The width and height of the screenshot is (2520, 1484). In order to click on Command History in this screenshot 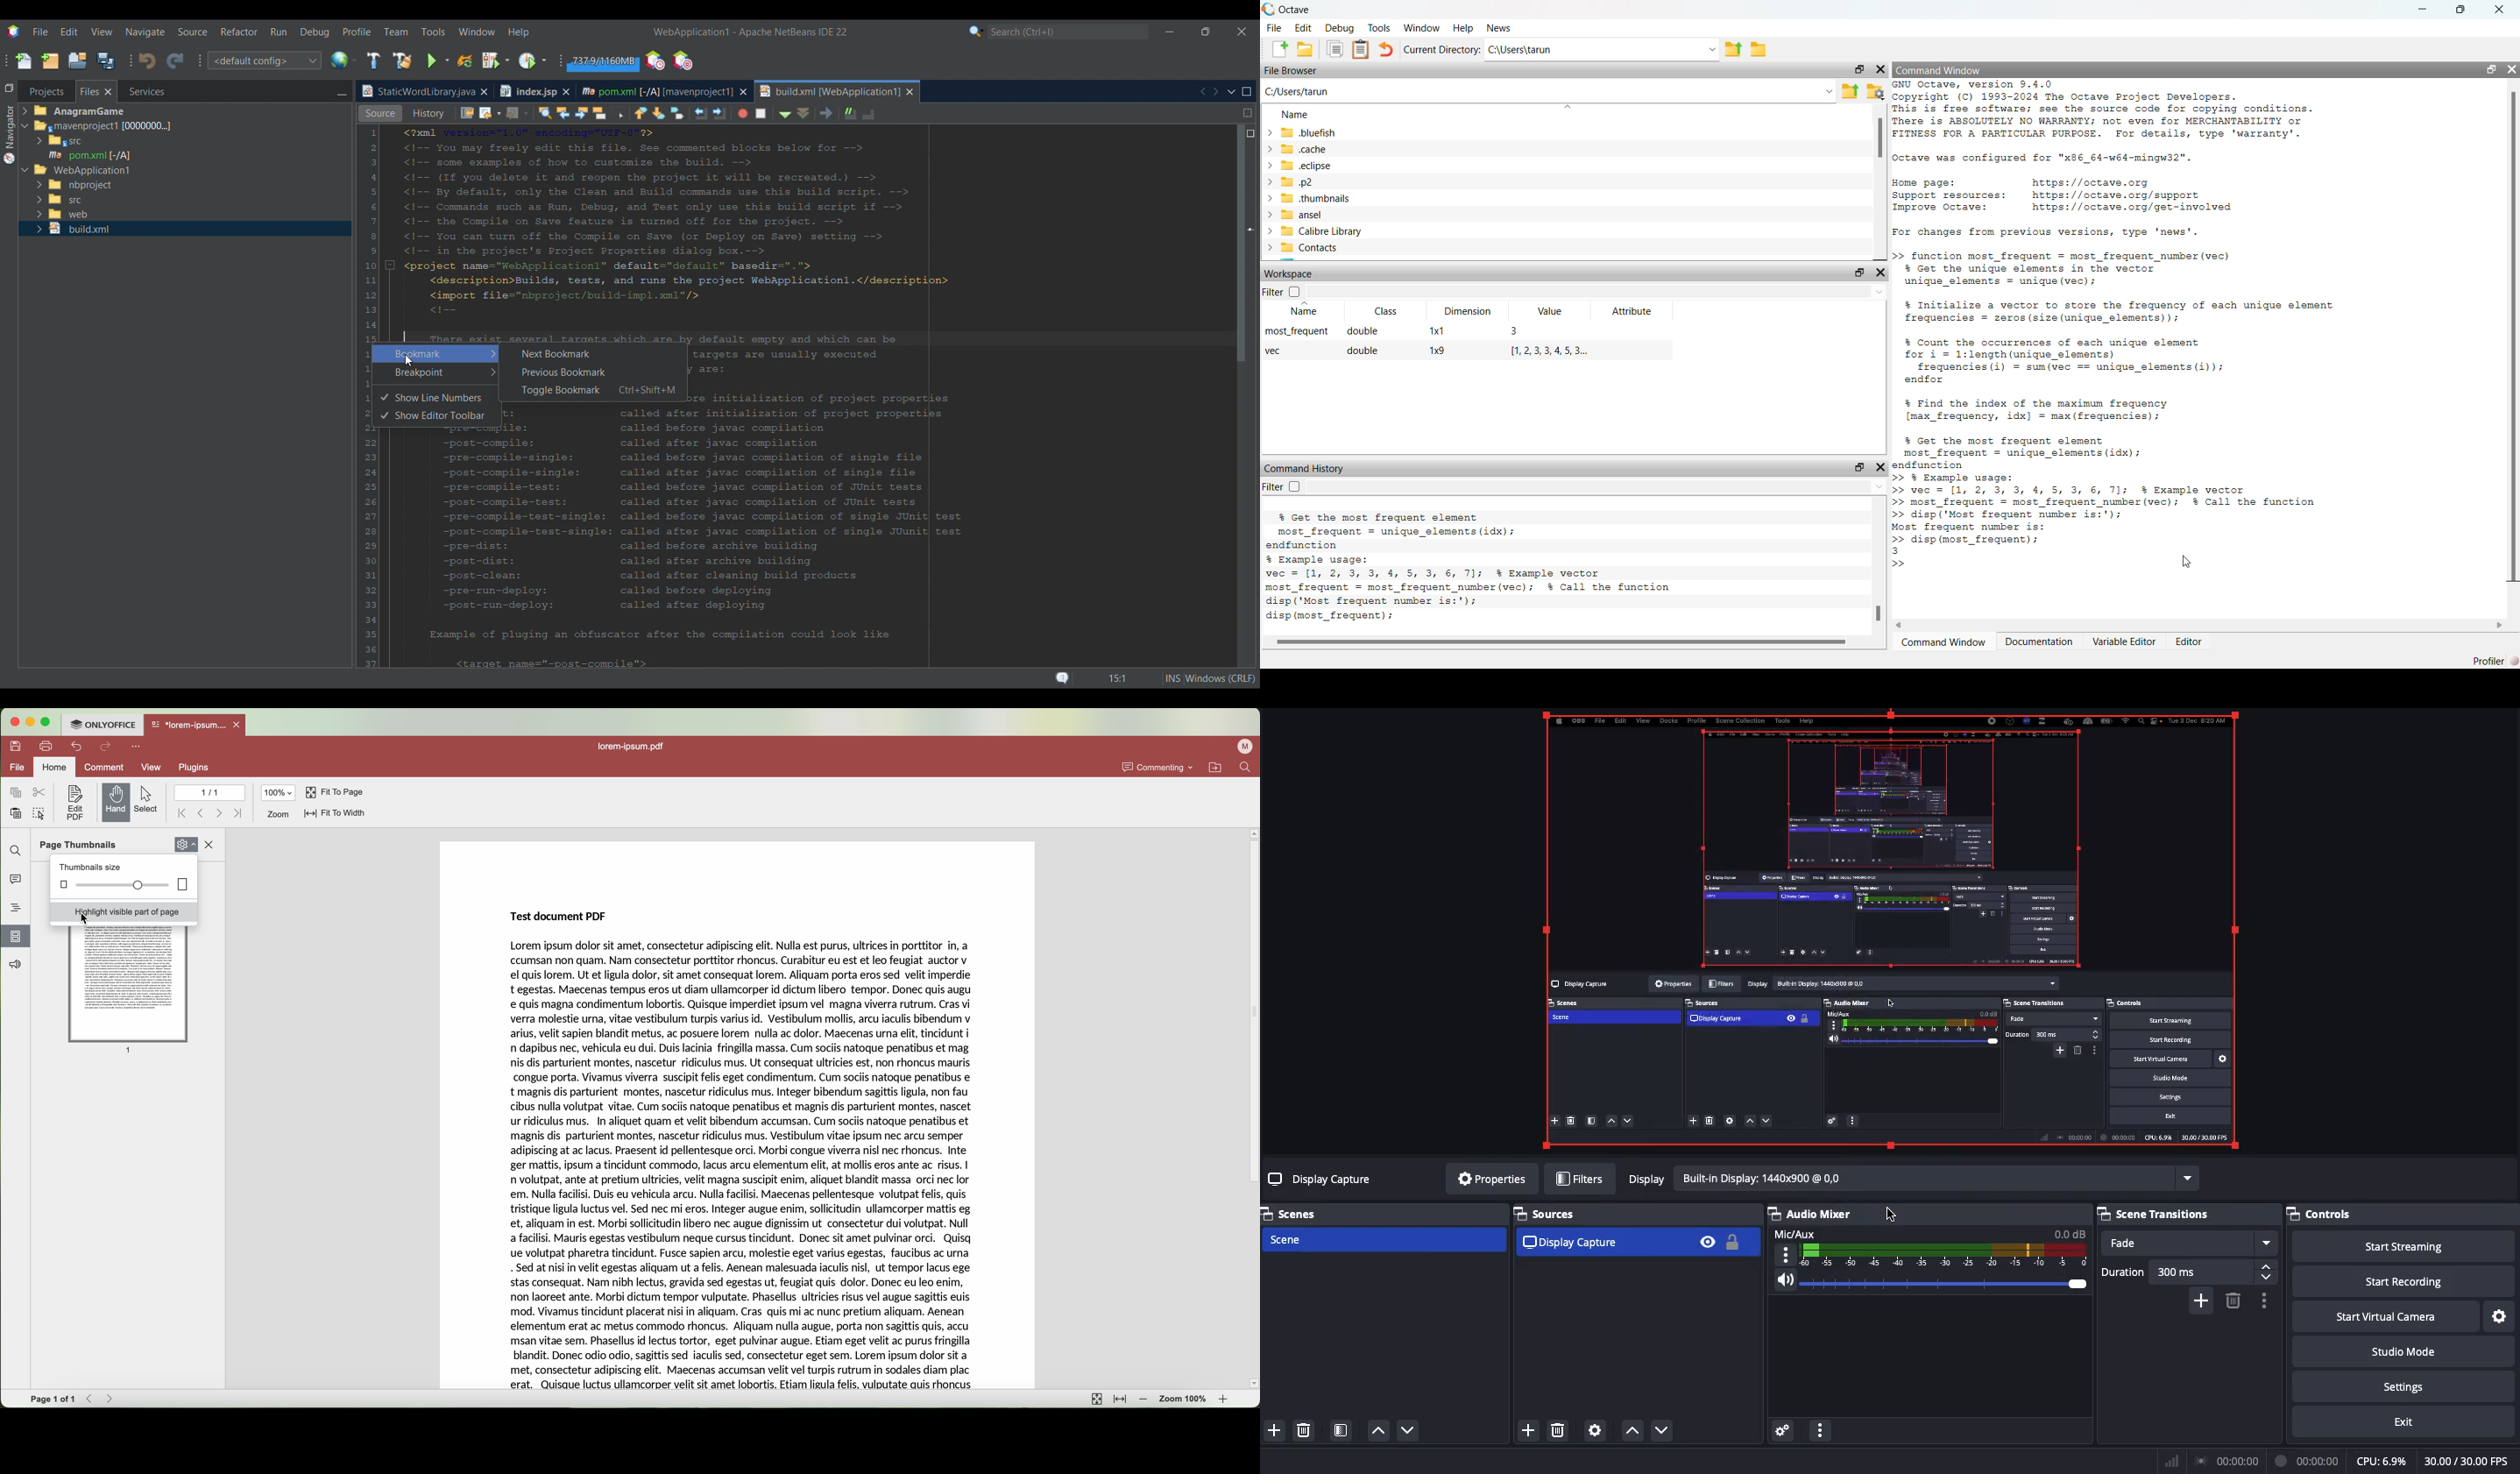, I will do `click(1307, 469)`.